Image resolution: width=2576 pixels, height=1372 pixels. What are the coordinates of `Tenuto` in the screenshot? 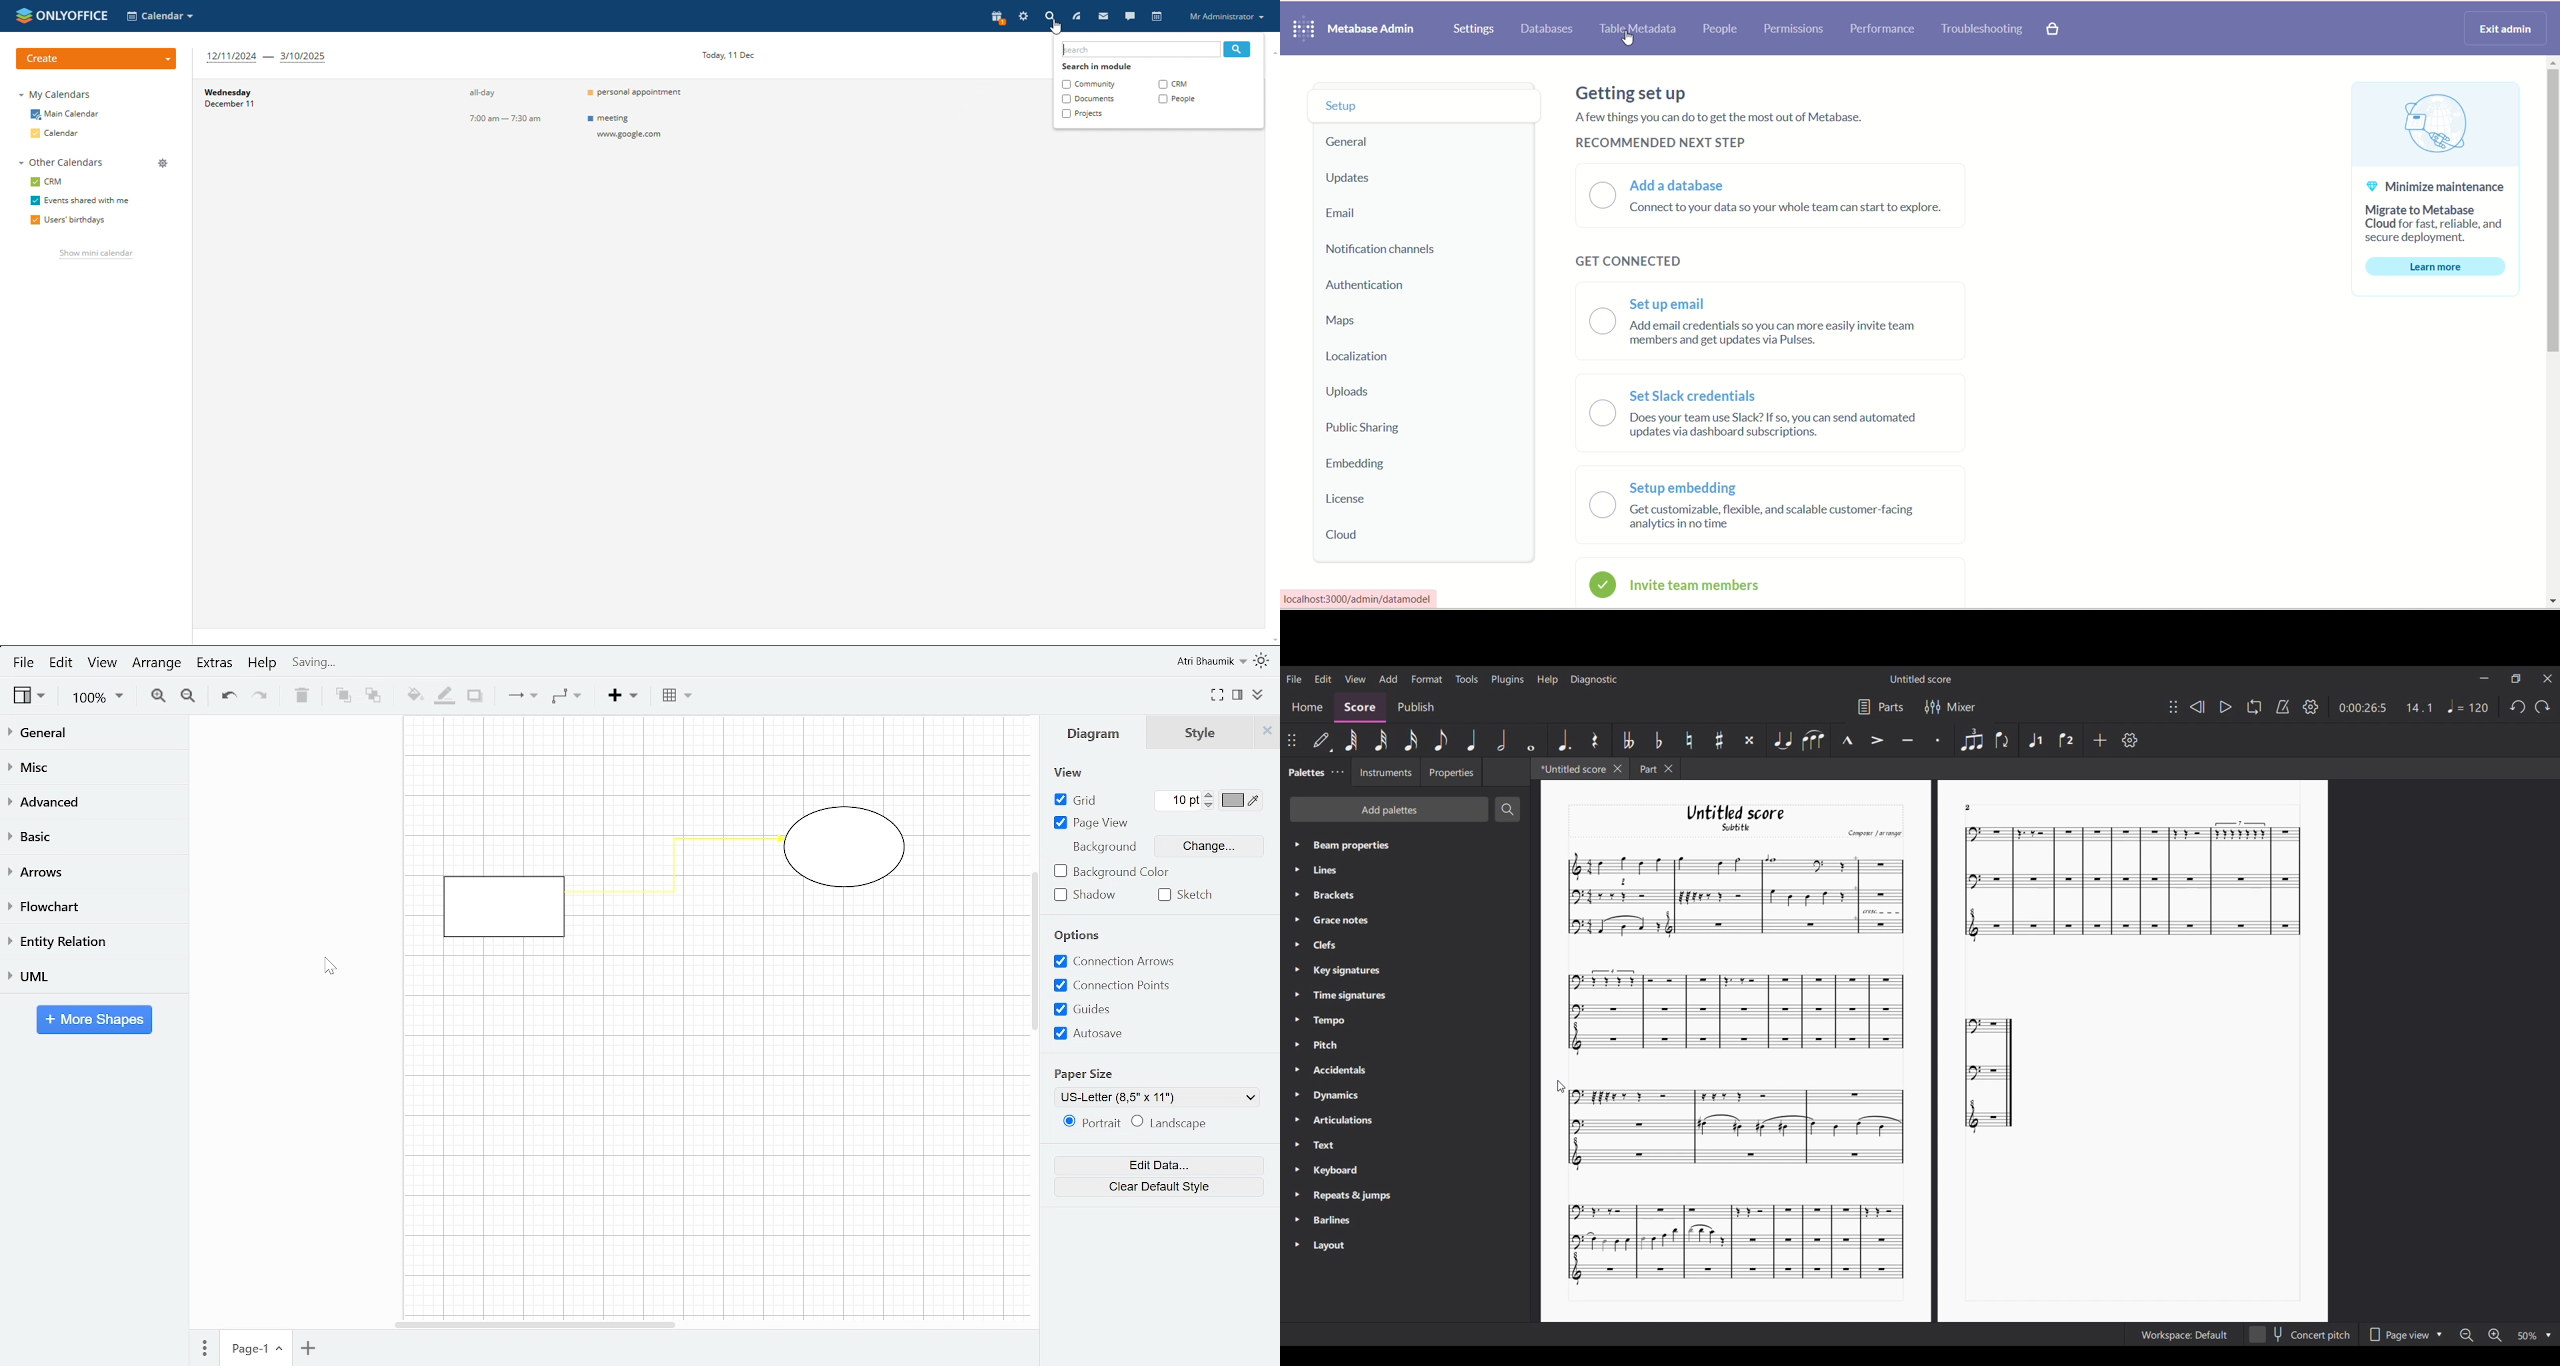 It's located at (1907, 741).